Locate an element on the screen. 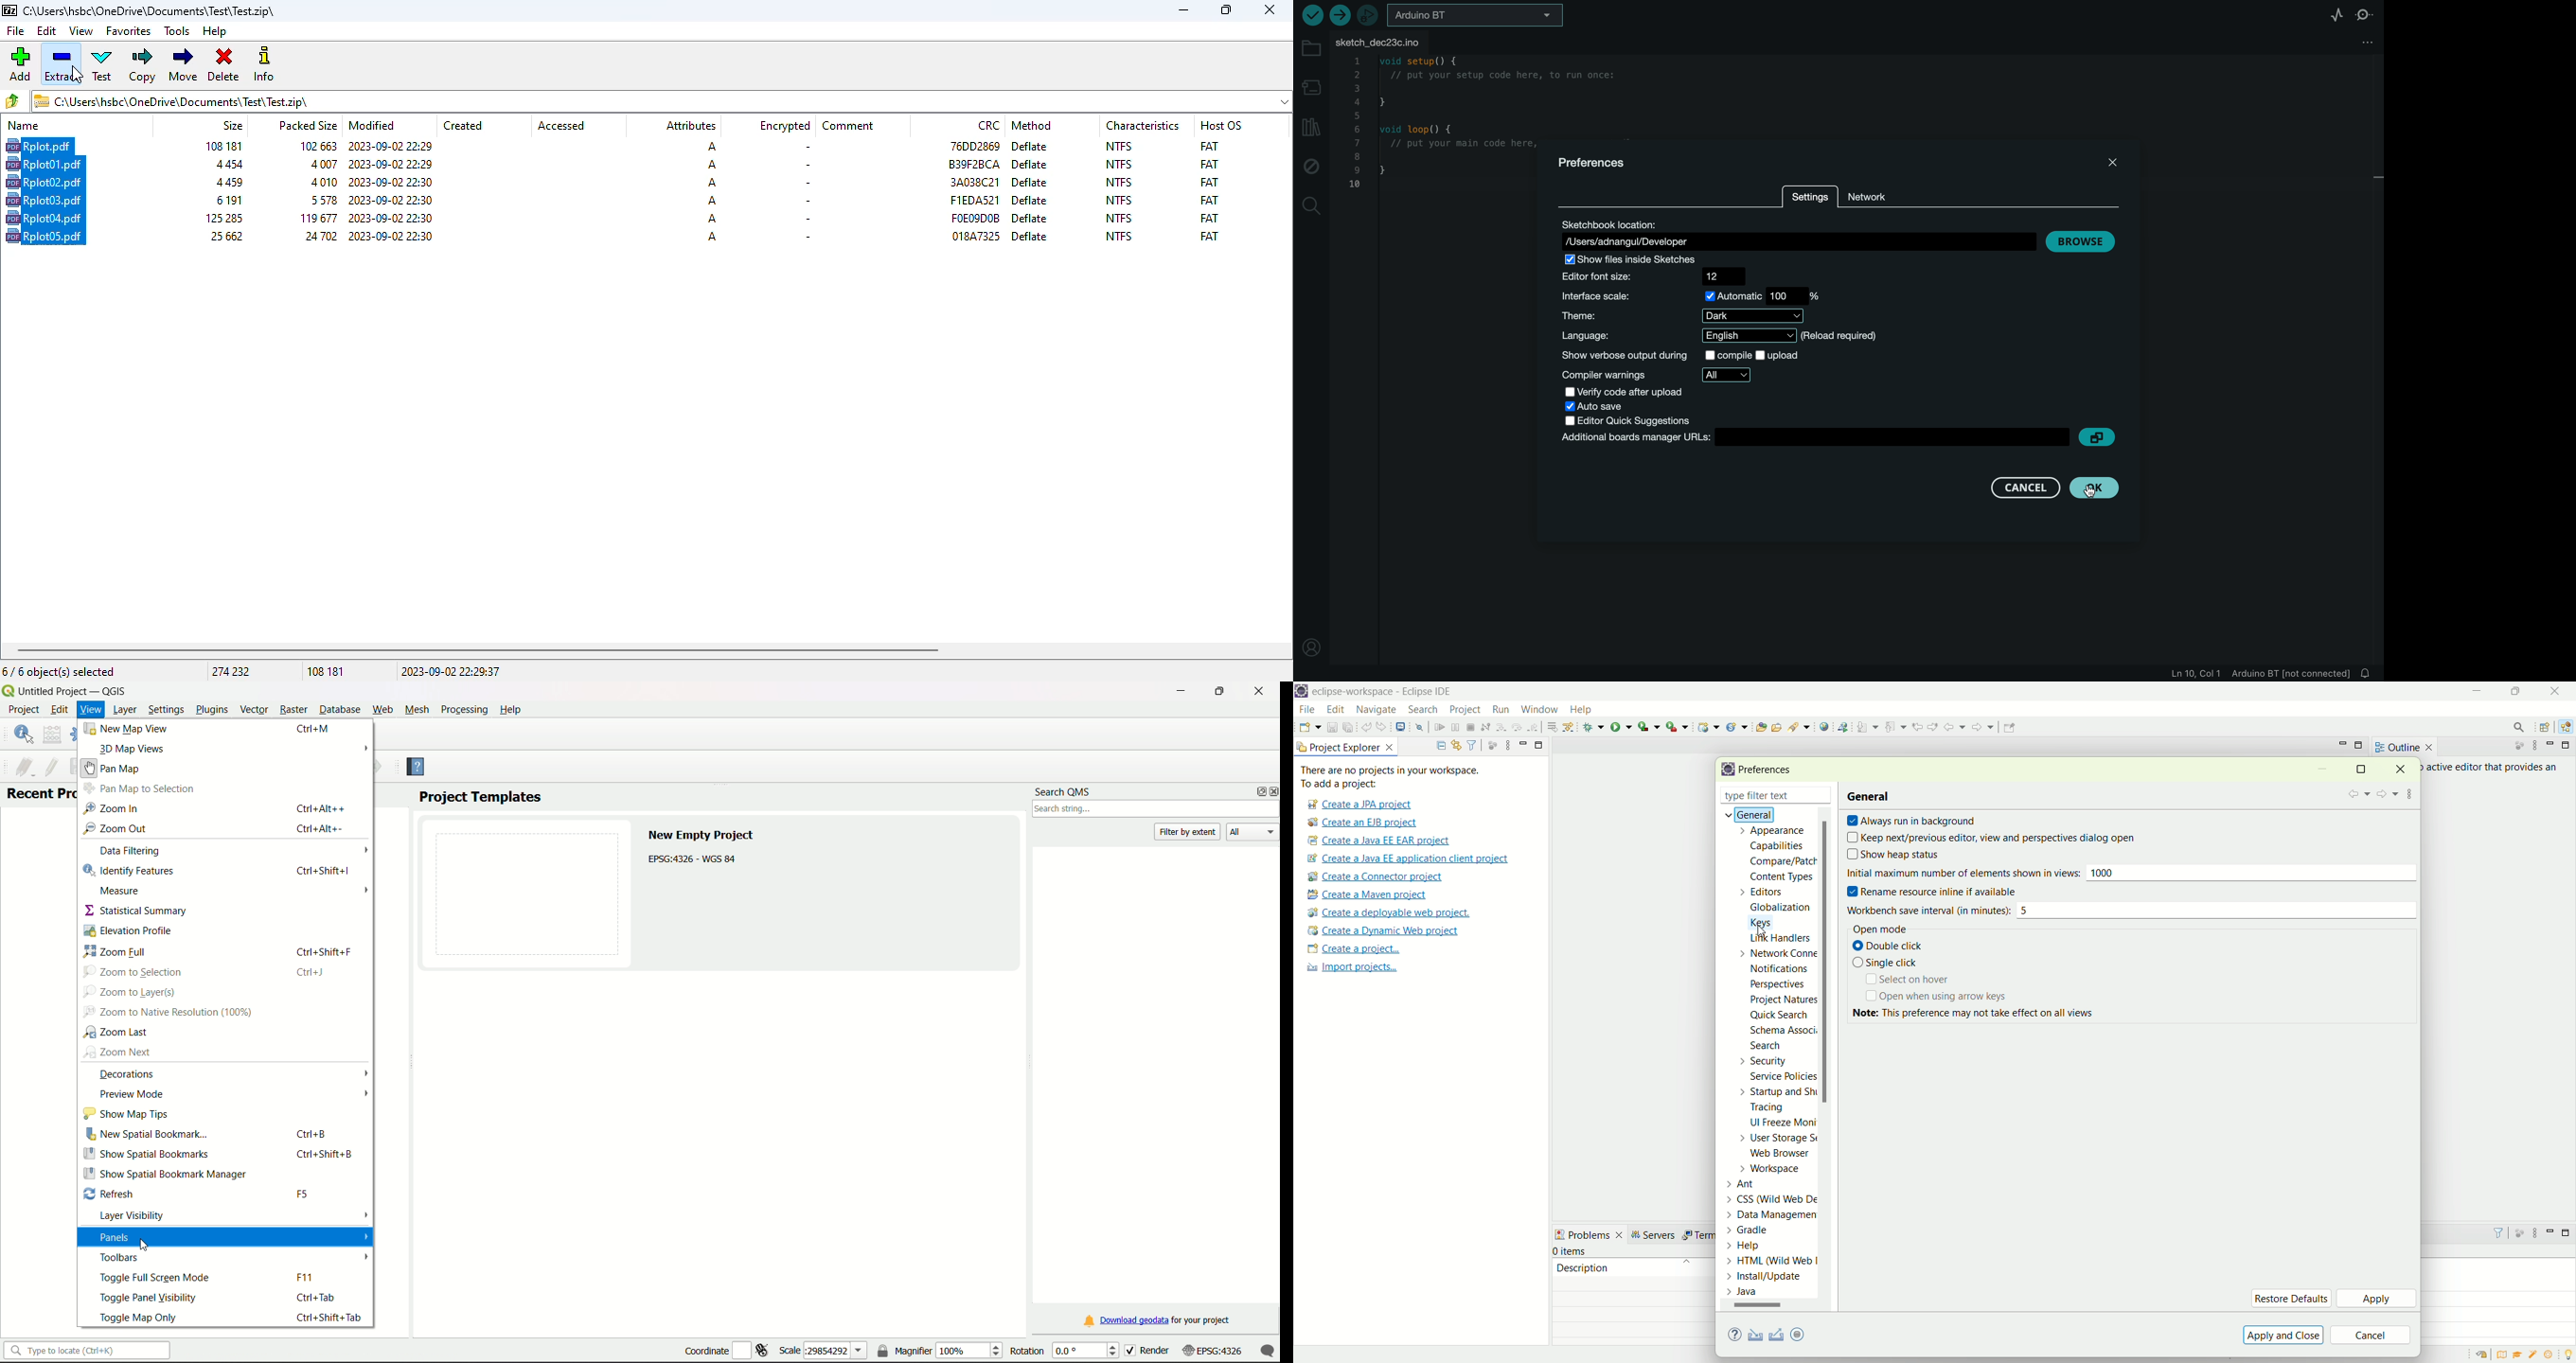  undo is located at coordinates (1367, 728).